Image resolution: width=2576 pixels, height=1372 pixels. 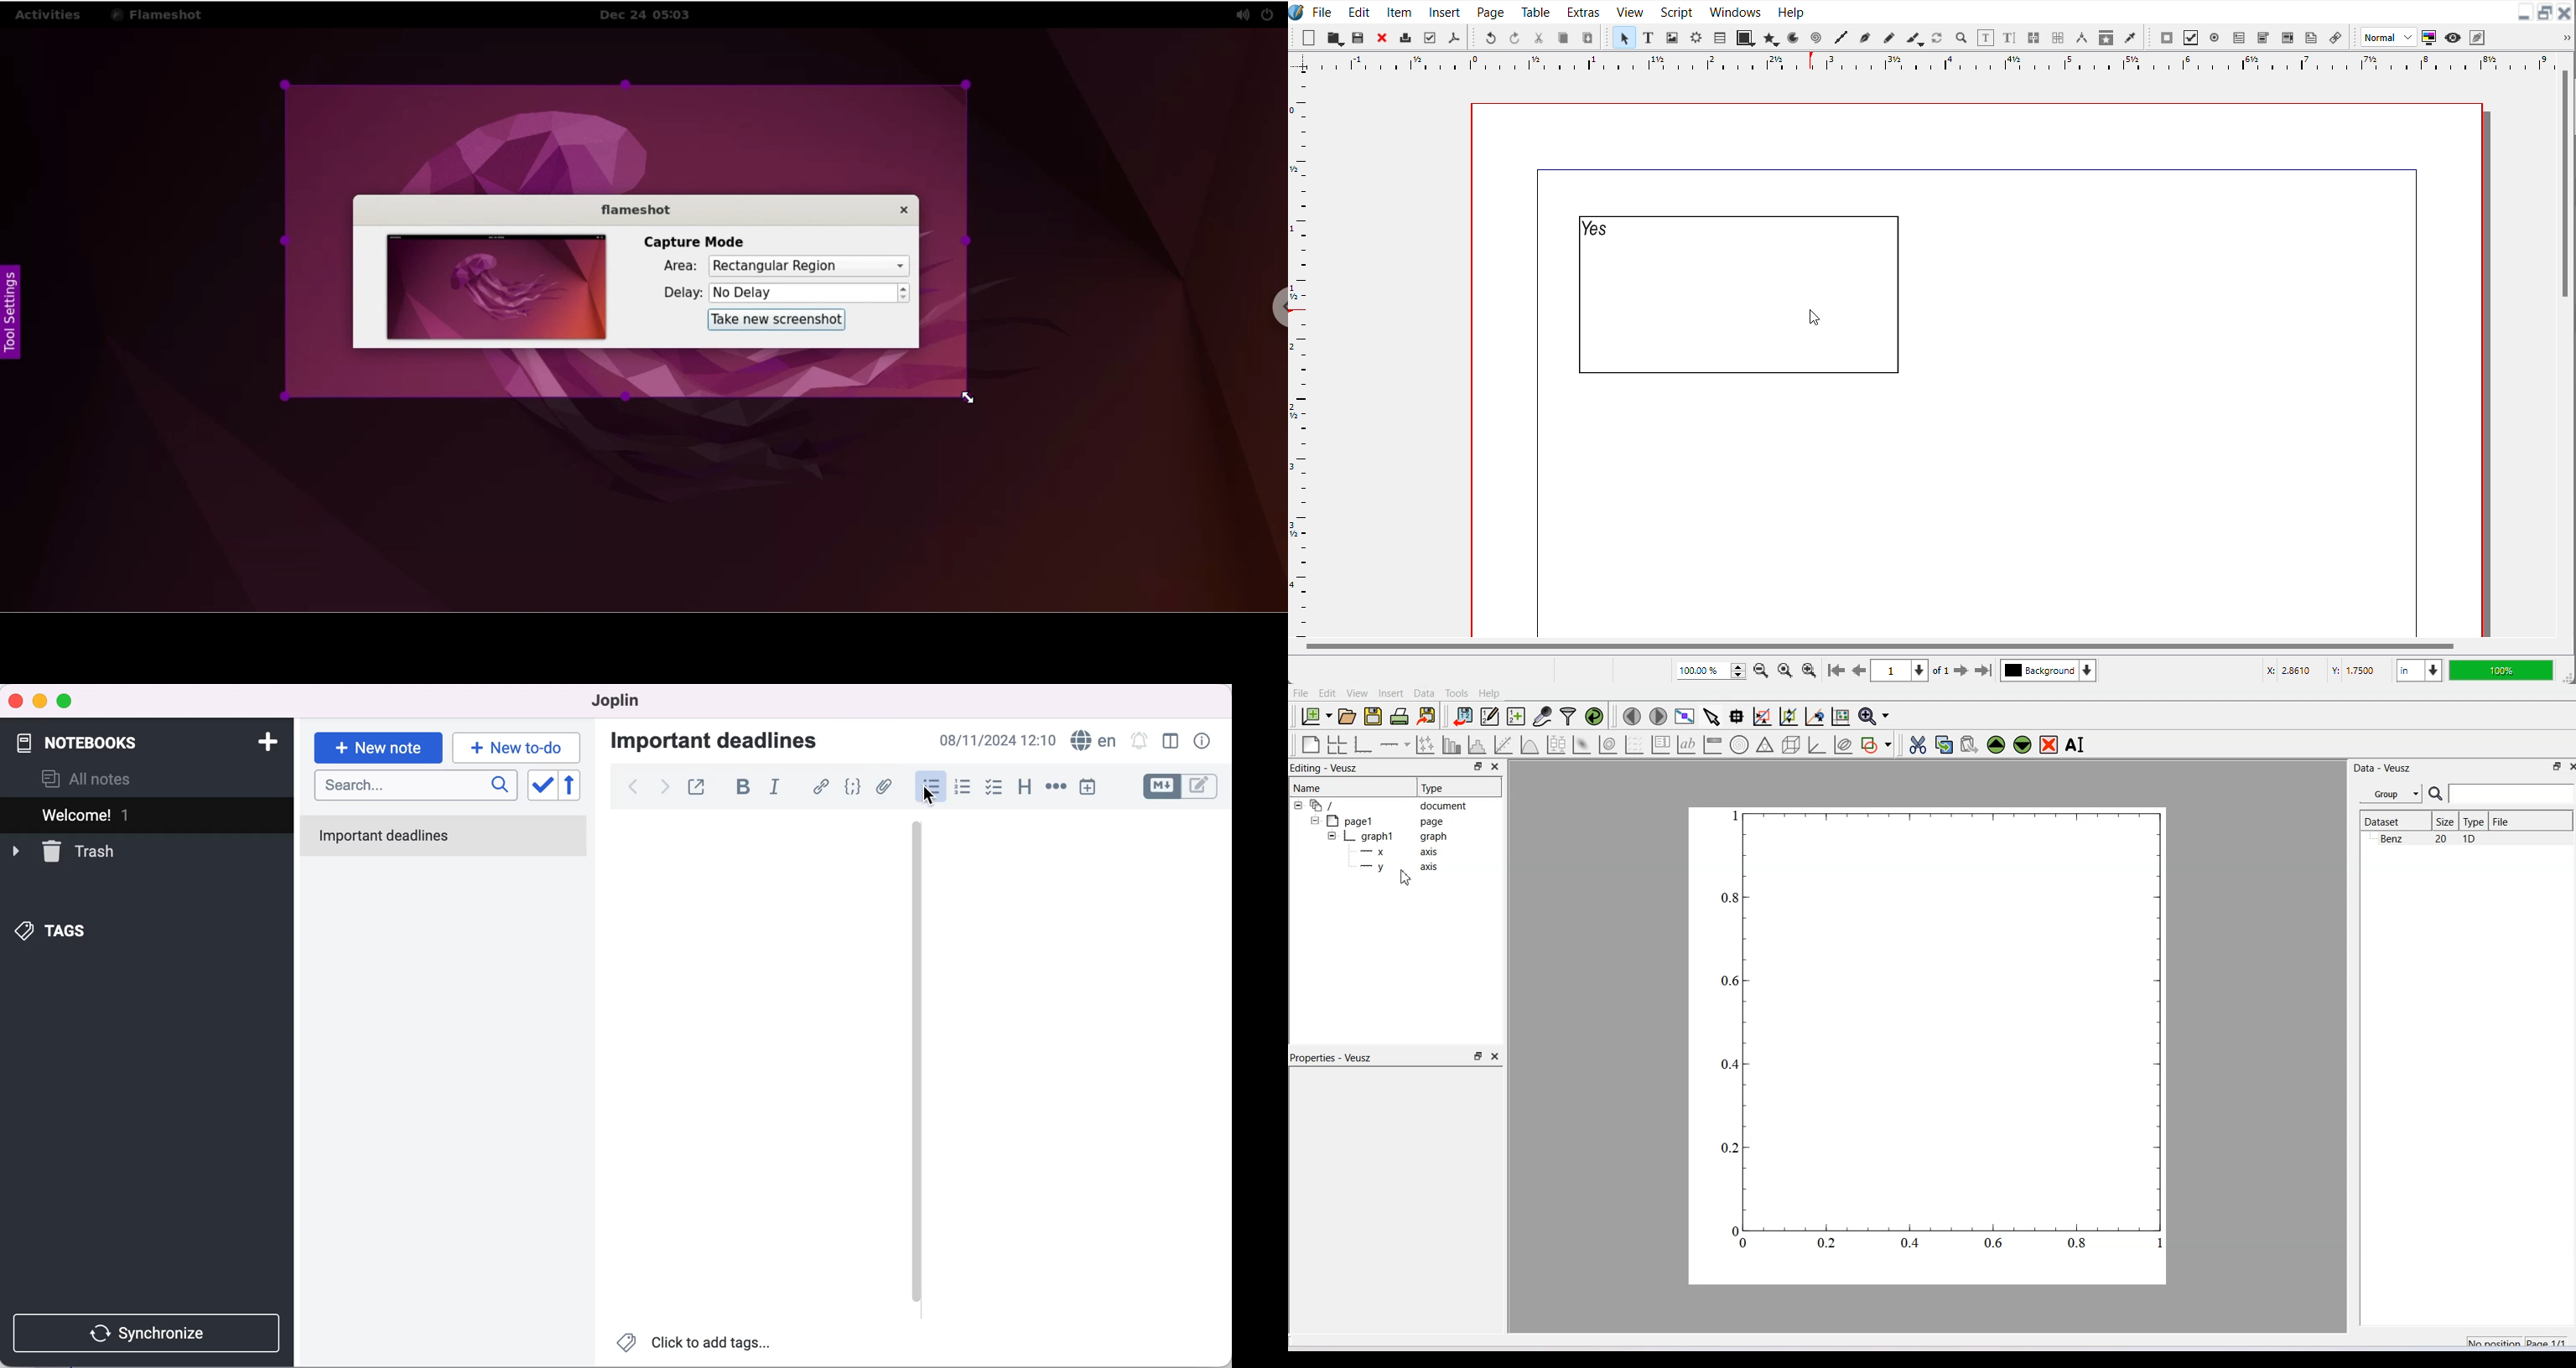 What do you see at coordinates (2214, 38) in the screenshot?
I see `PDF radio button` at bounding box center [2214, 38].